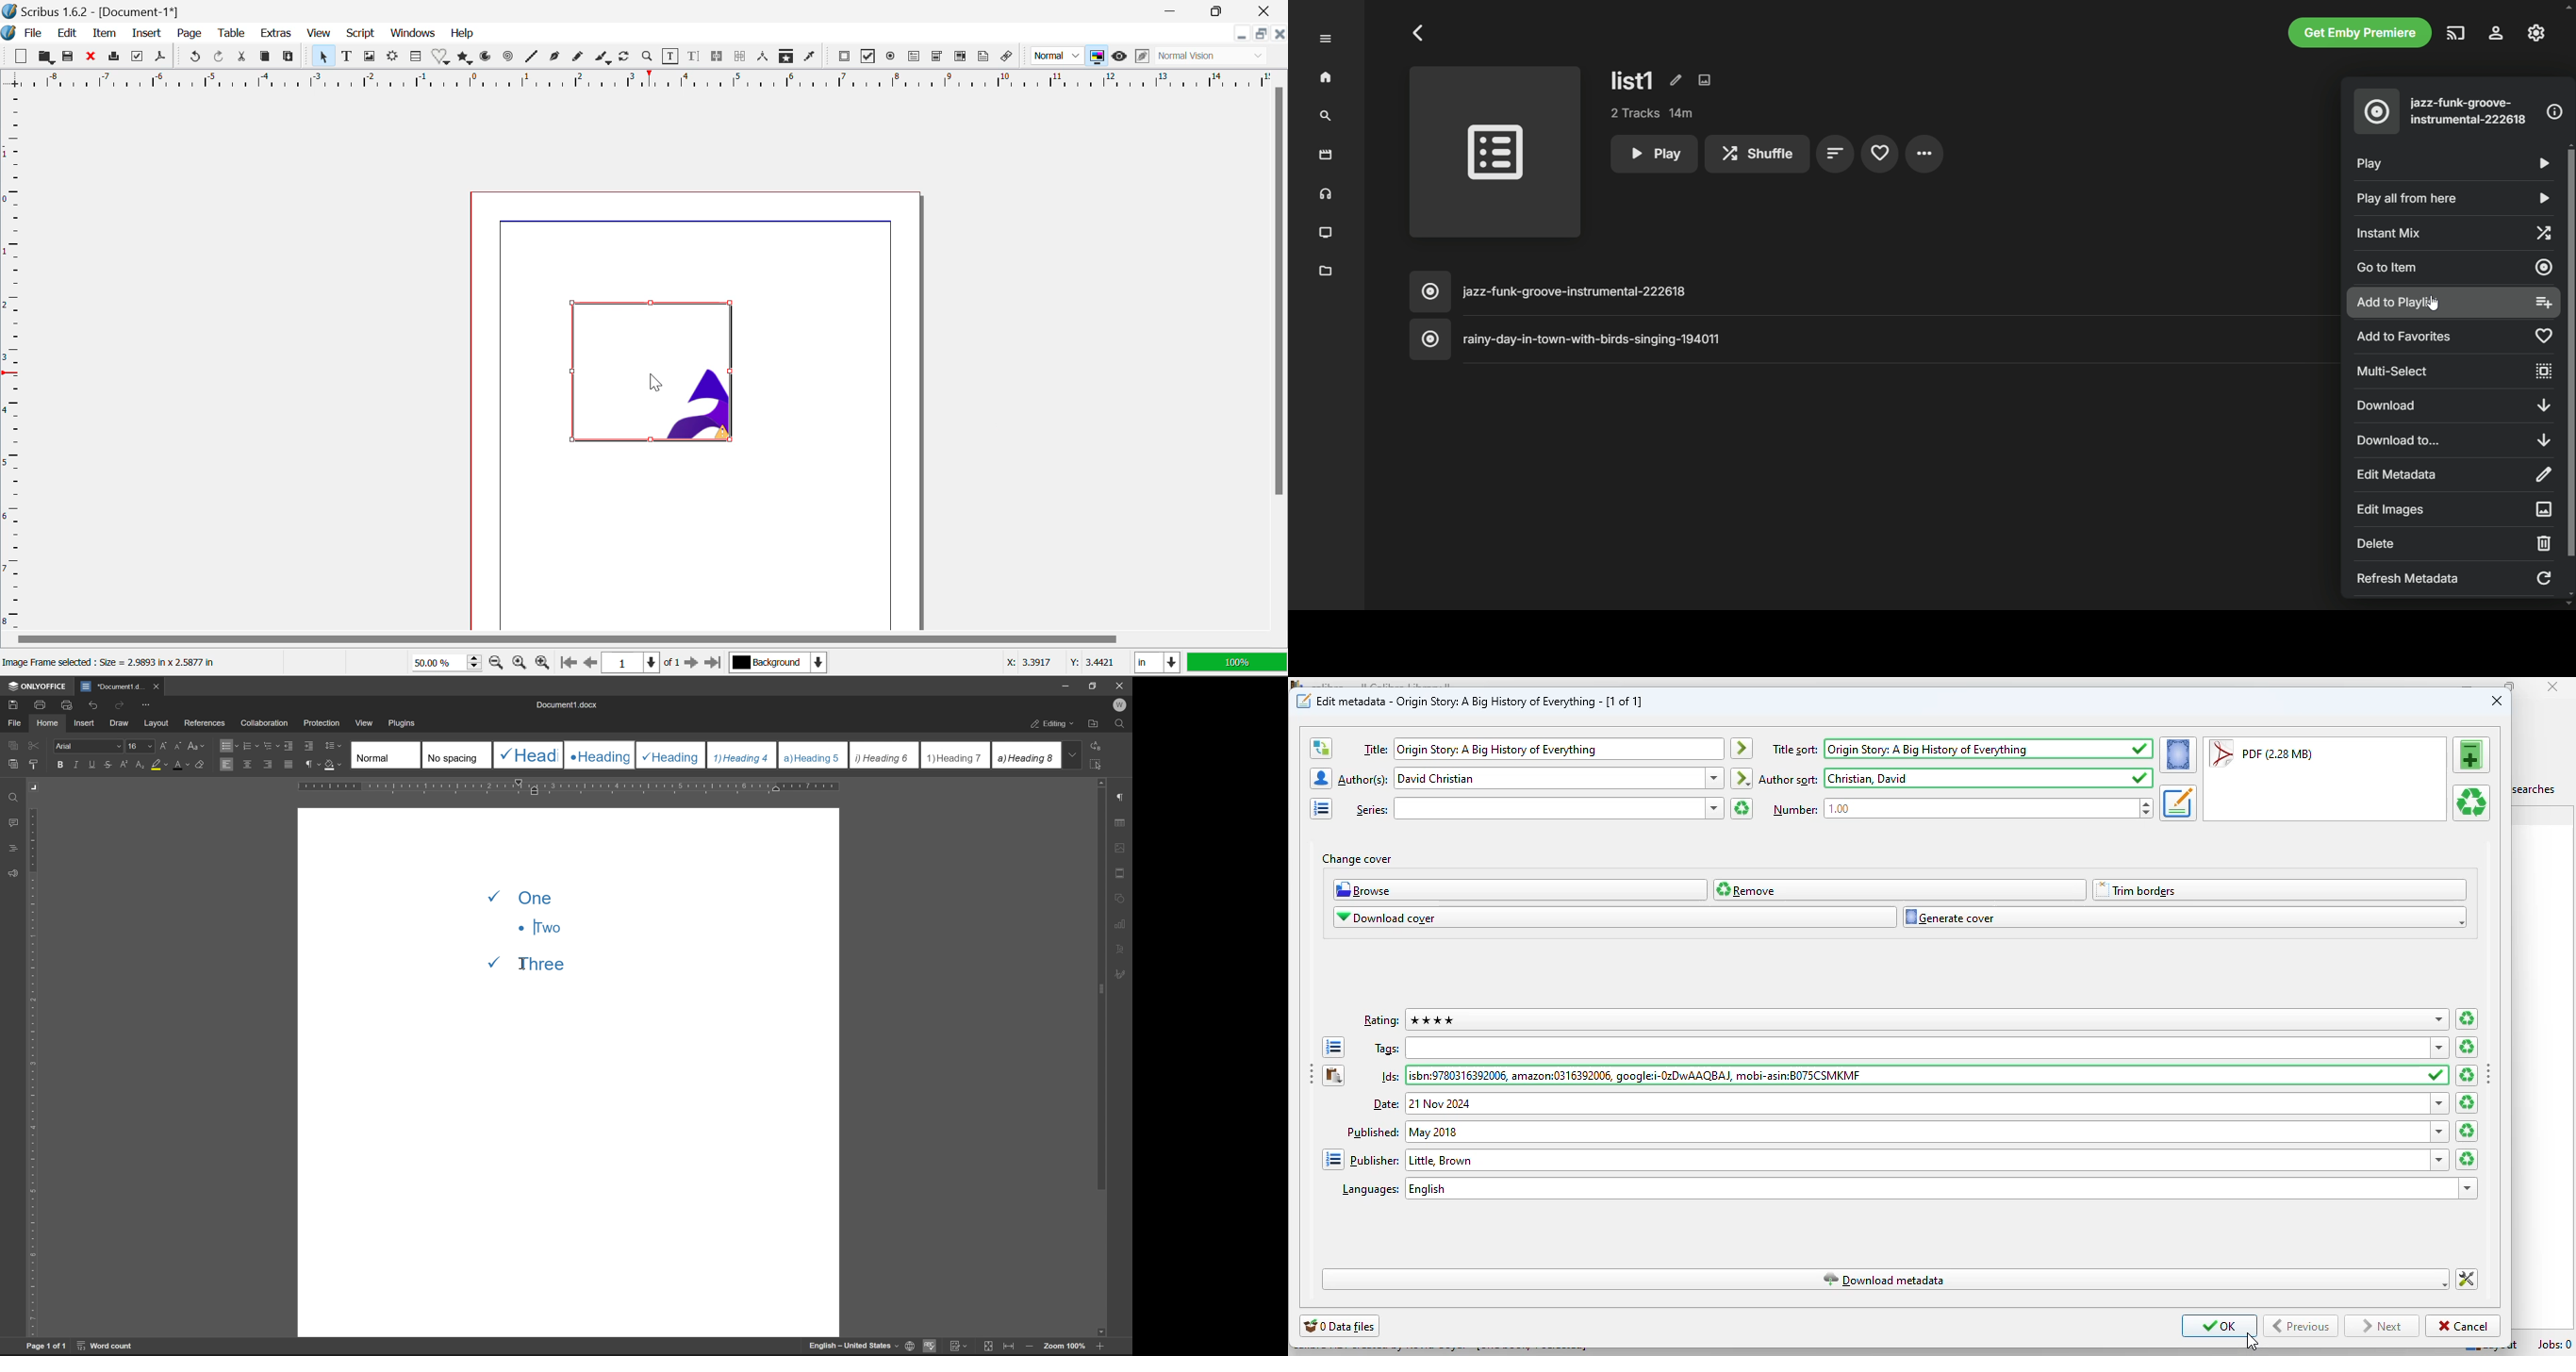 This screenshot has height=1372, width=2576. What do you see at coordinates (269, 763) in the screenshot?
I see `align right` at bounding box center [269, 763].